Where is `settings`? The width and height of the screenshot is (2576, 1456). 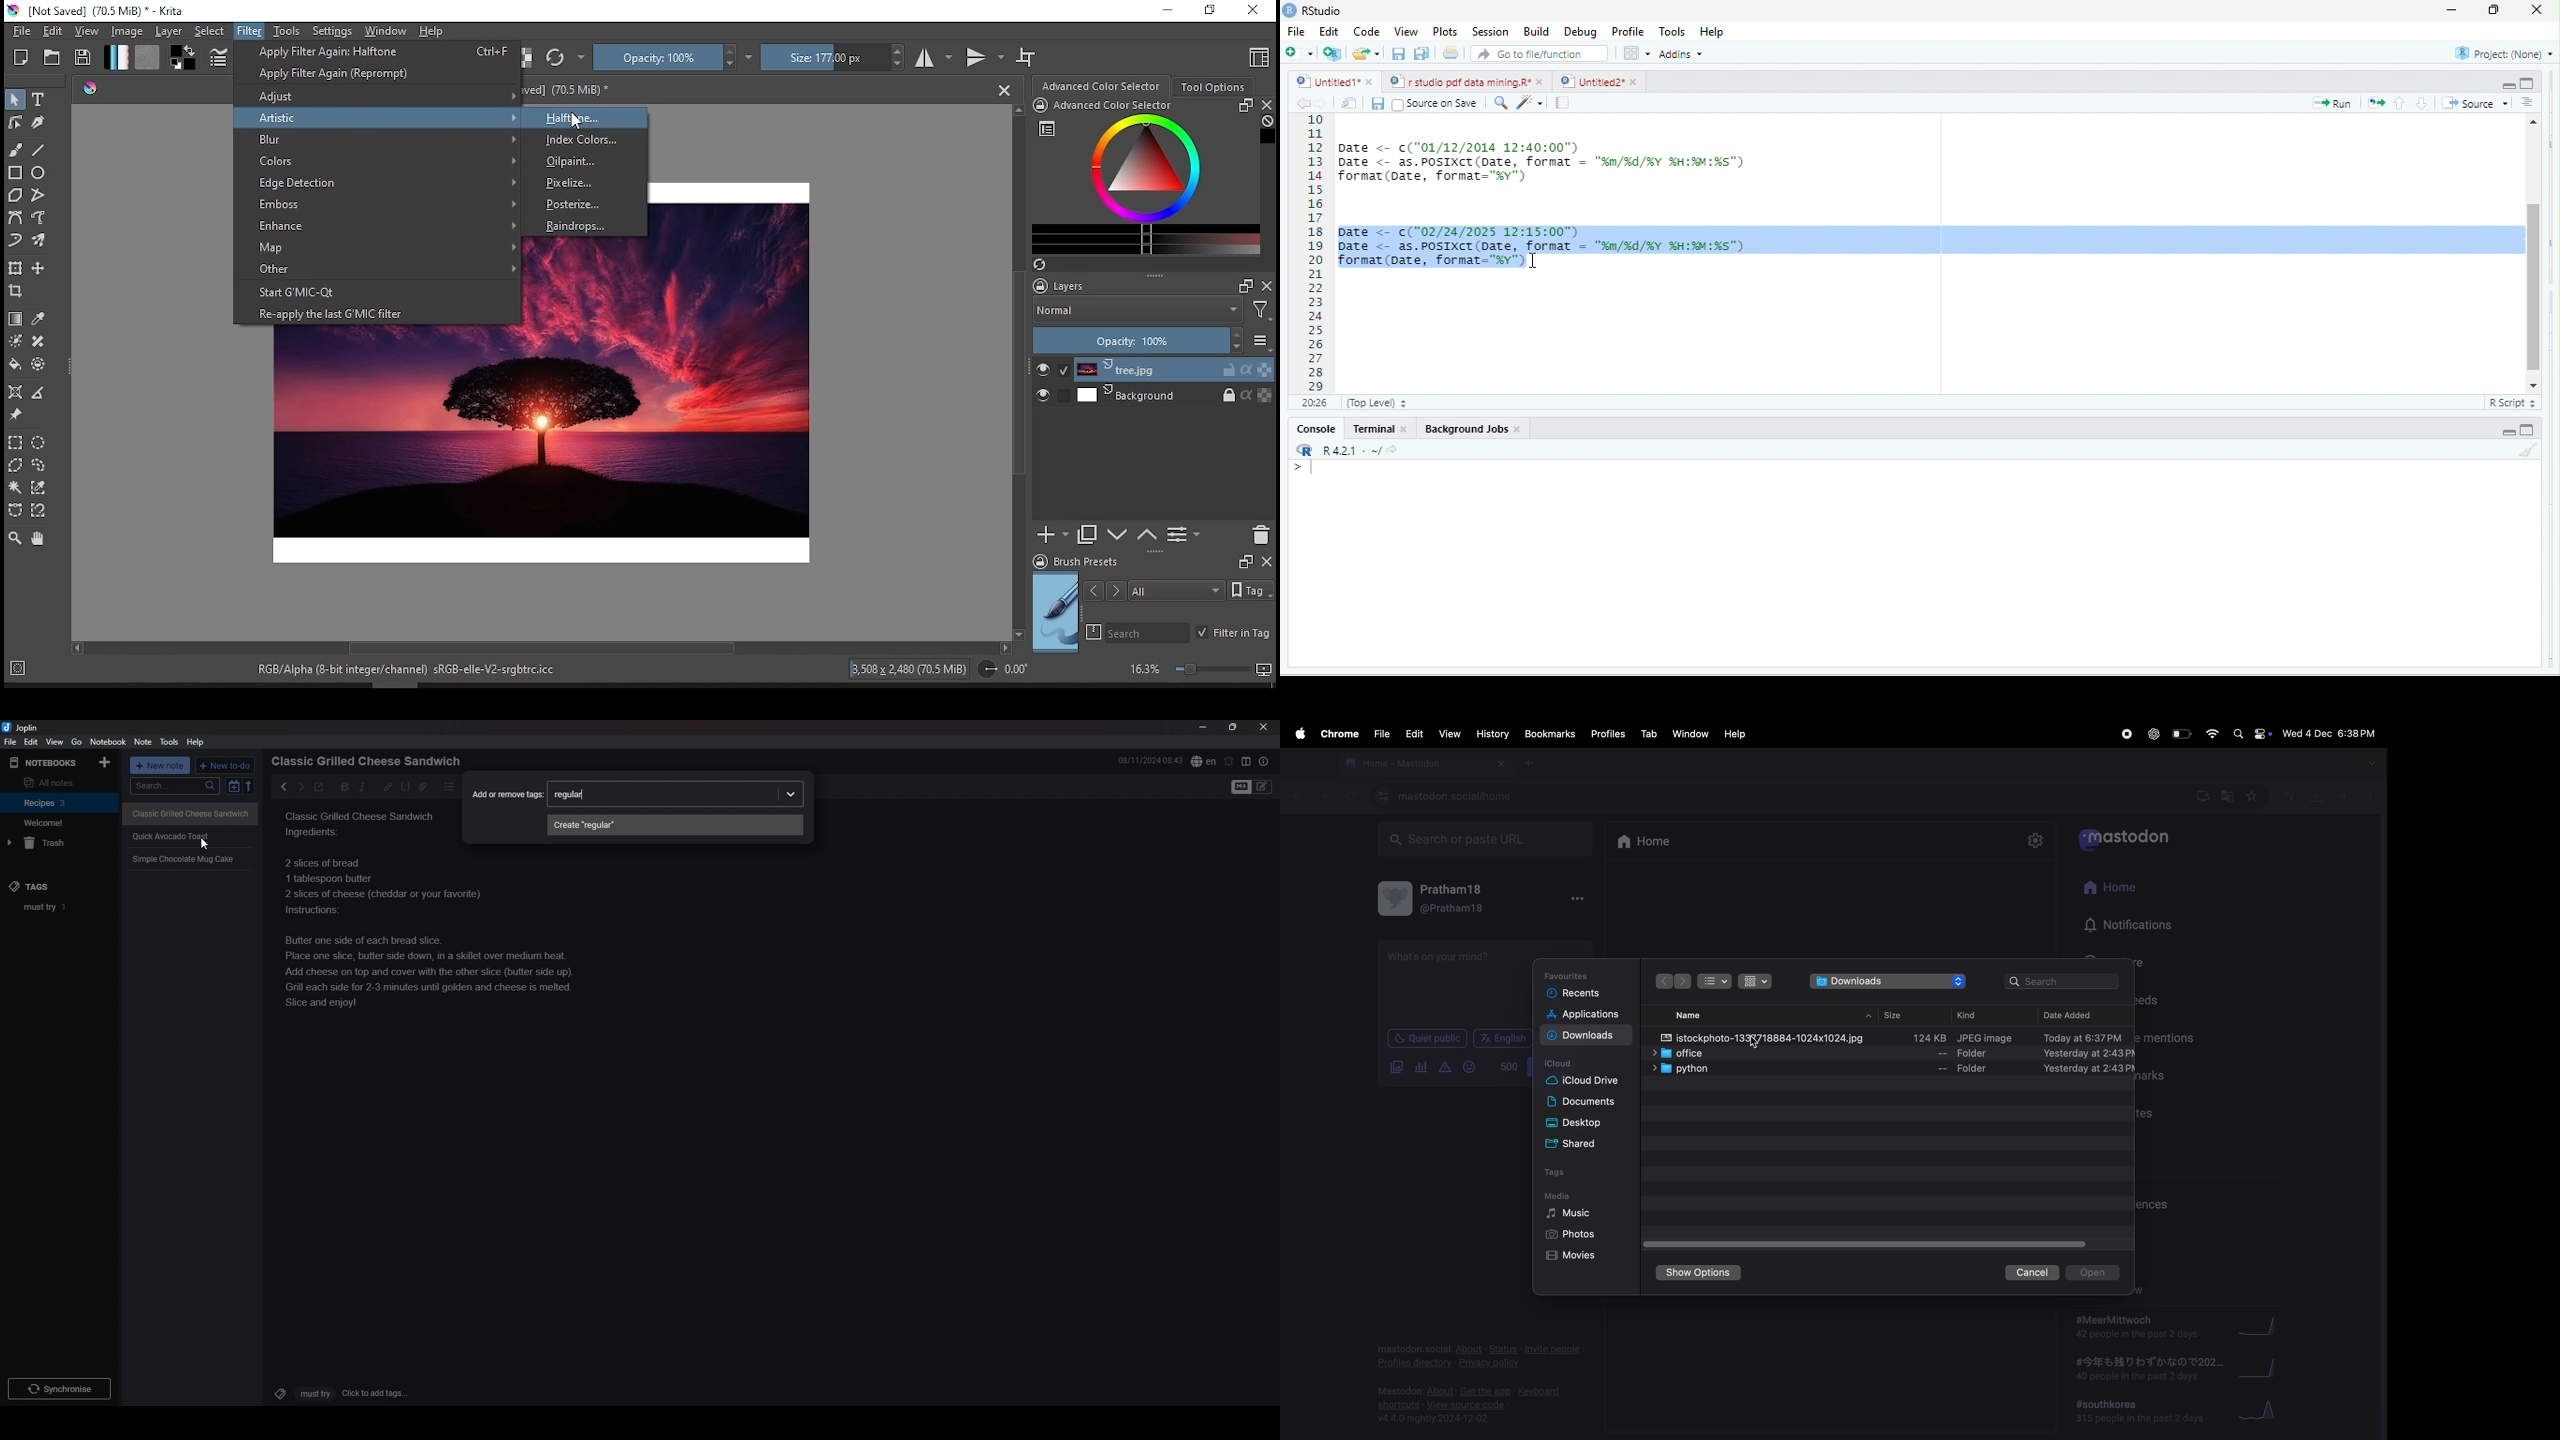 settings is located at coordinates (2033, 840).